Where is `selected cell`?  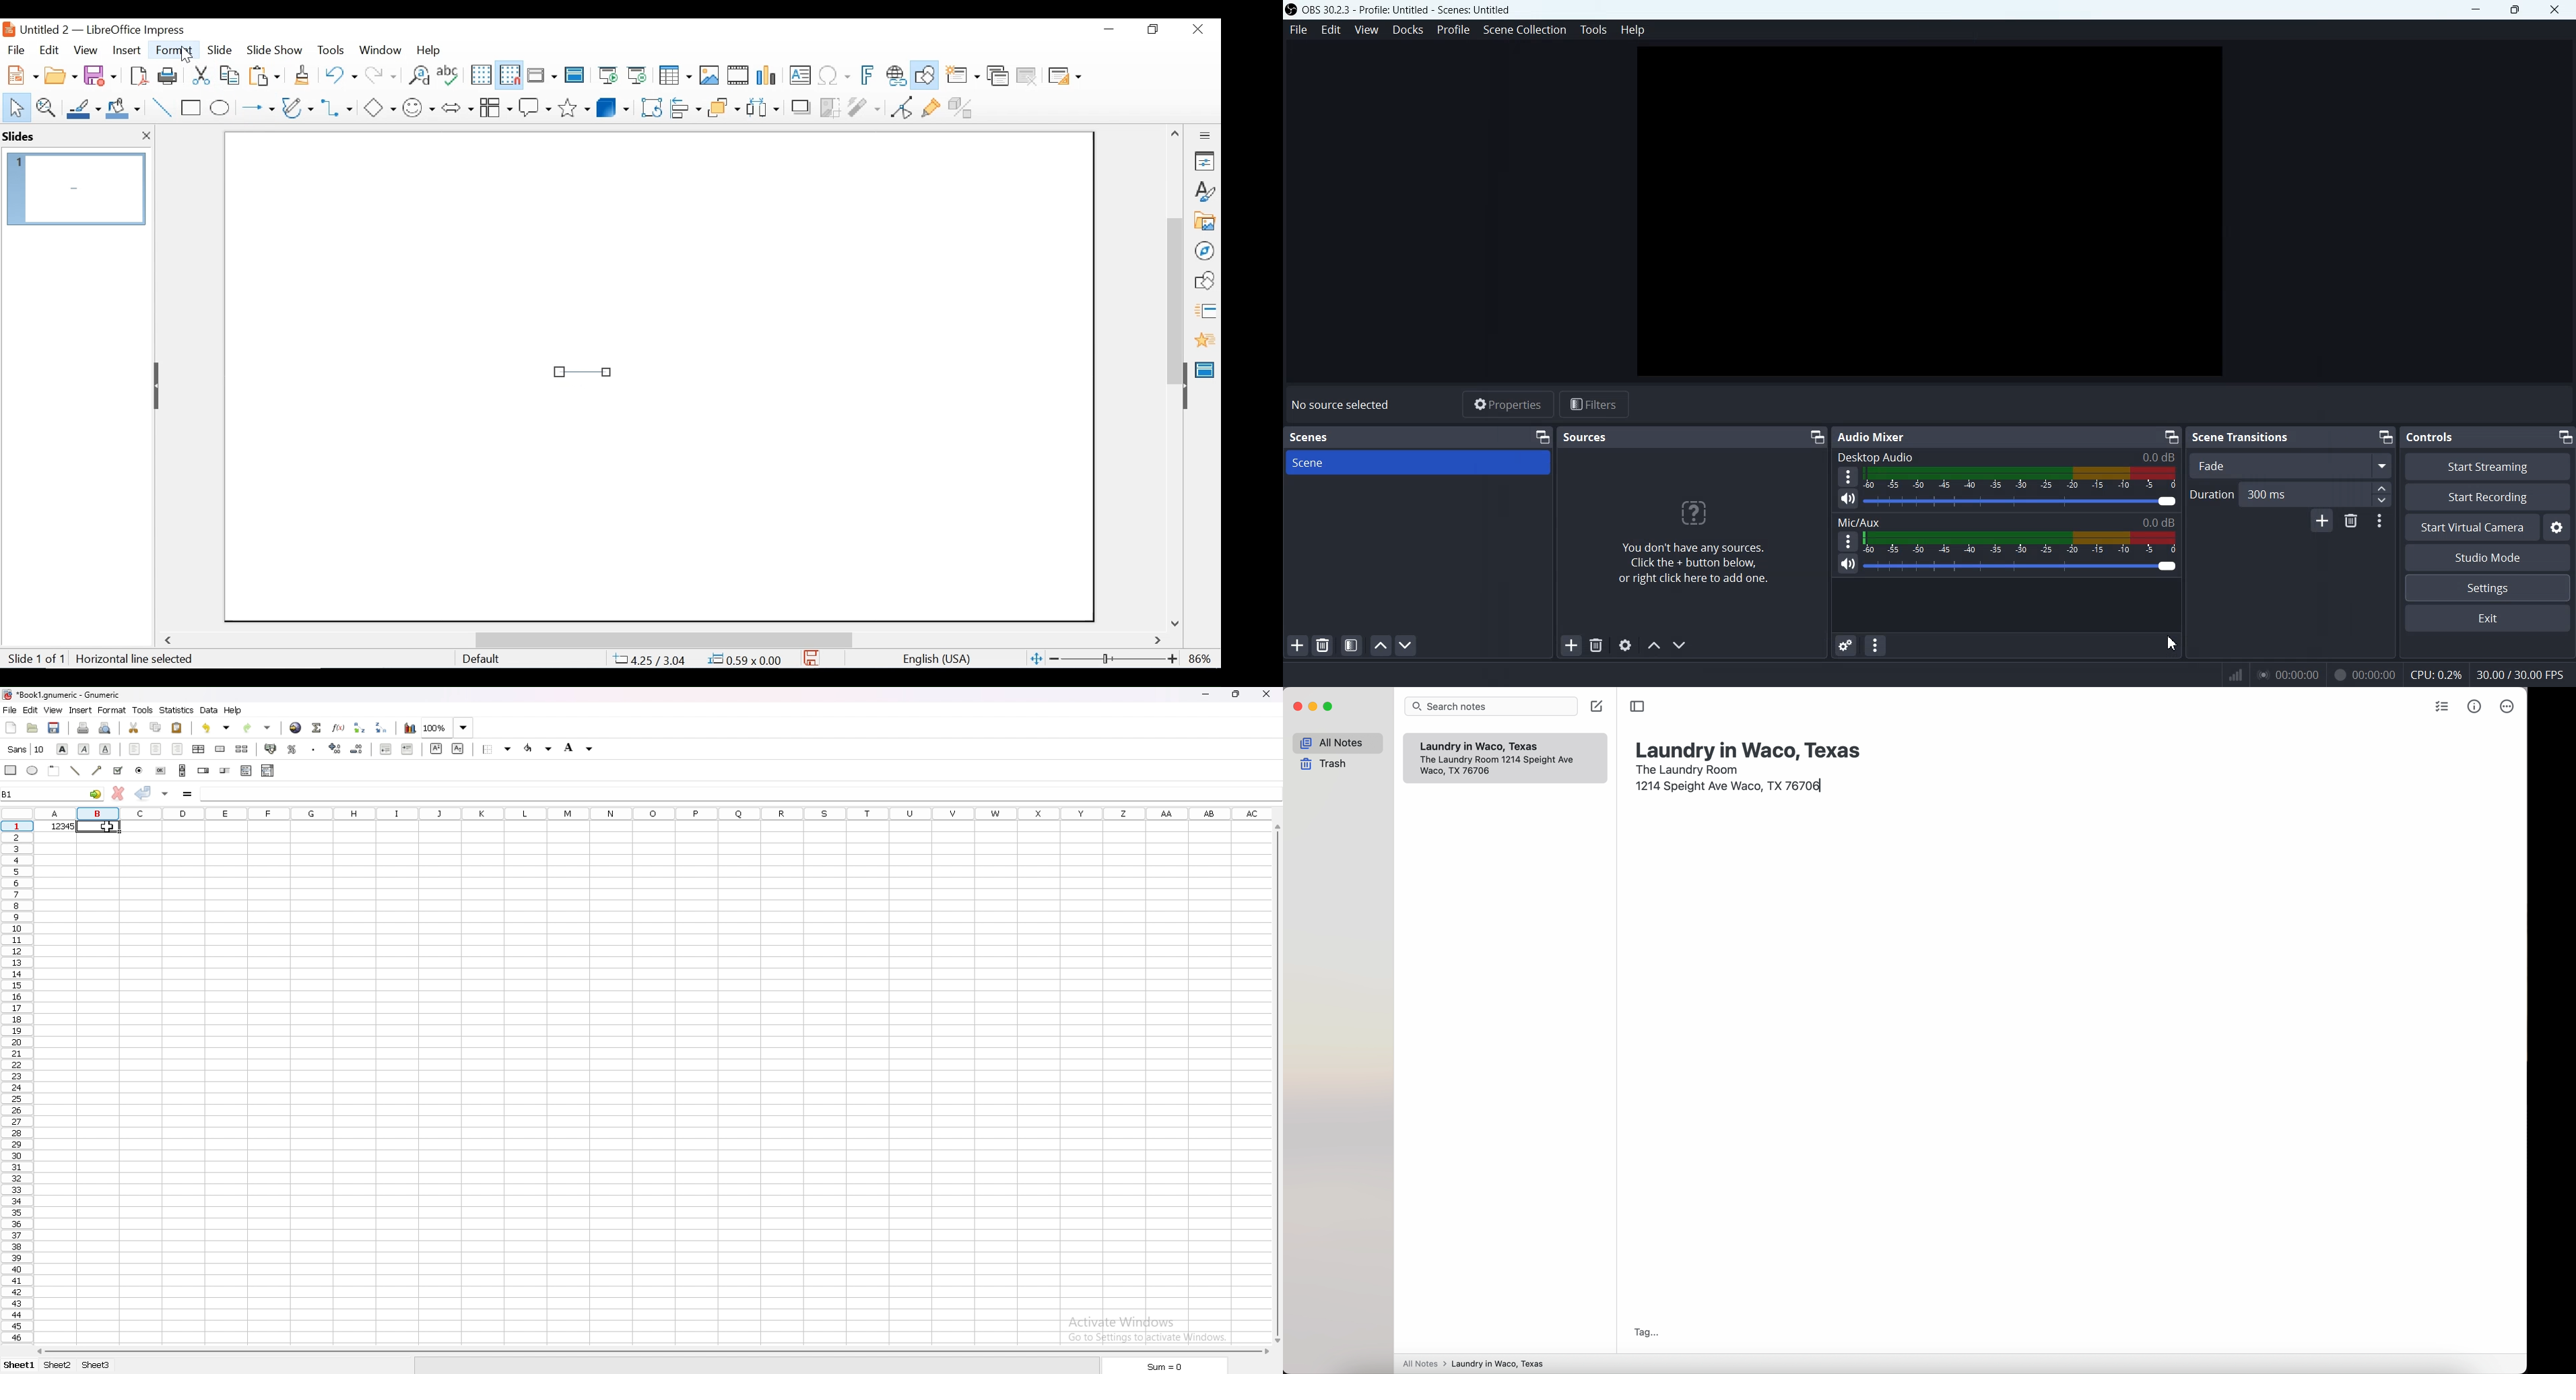
selected cell is located at coordinates (75, 795).